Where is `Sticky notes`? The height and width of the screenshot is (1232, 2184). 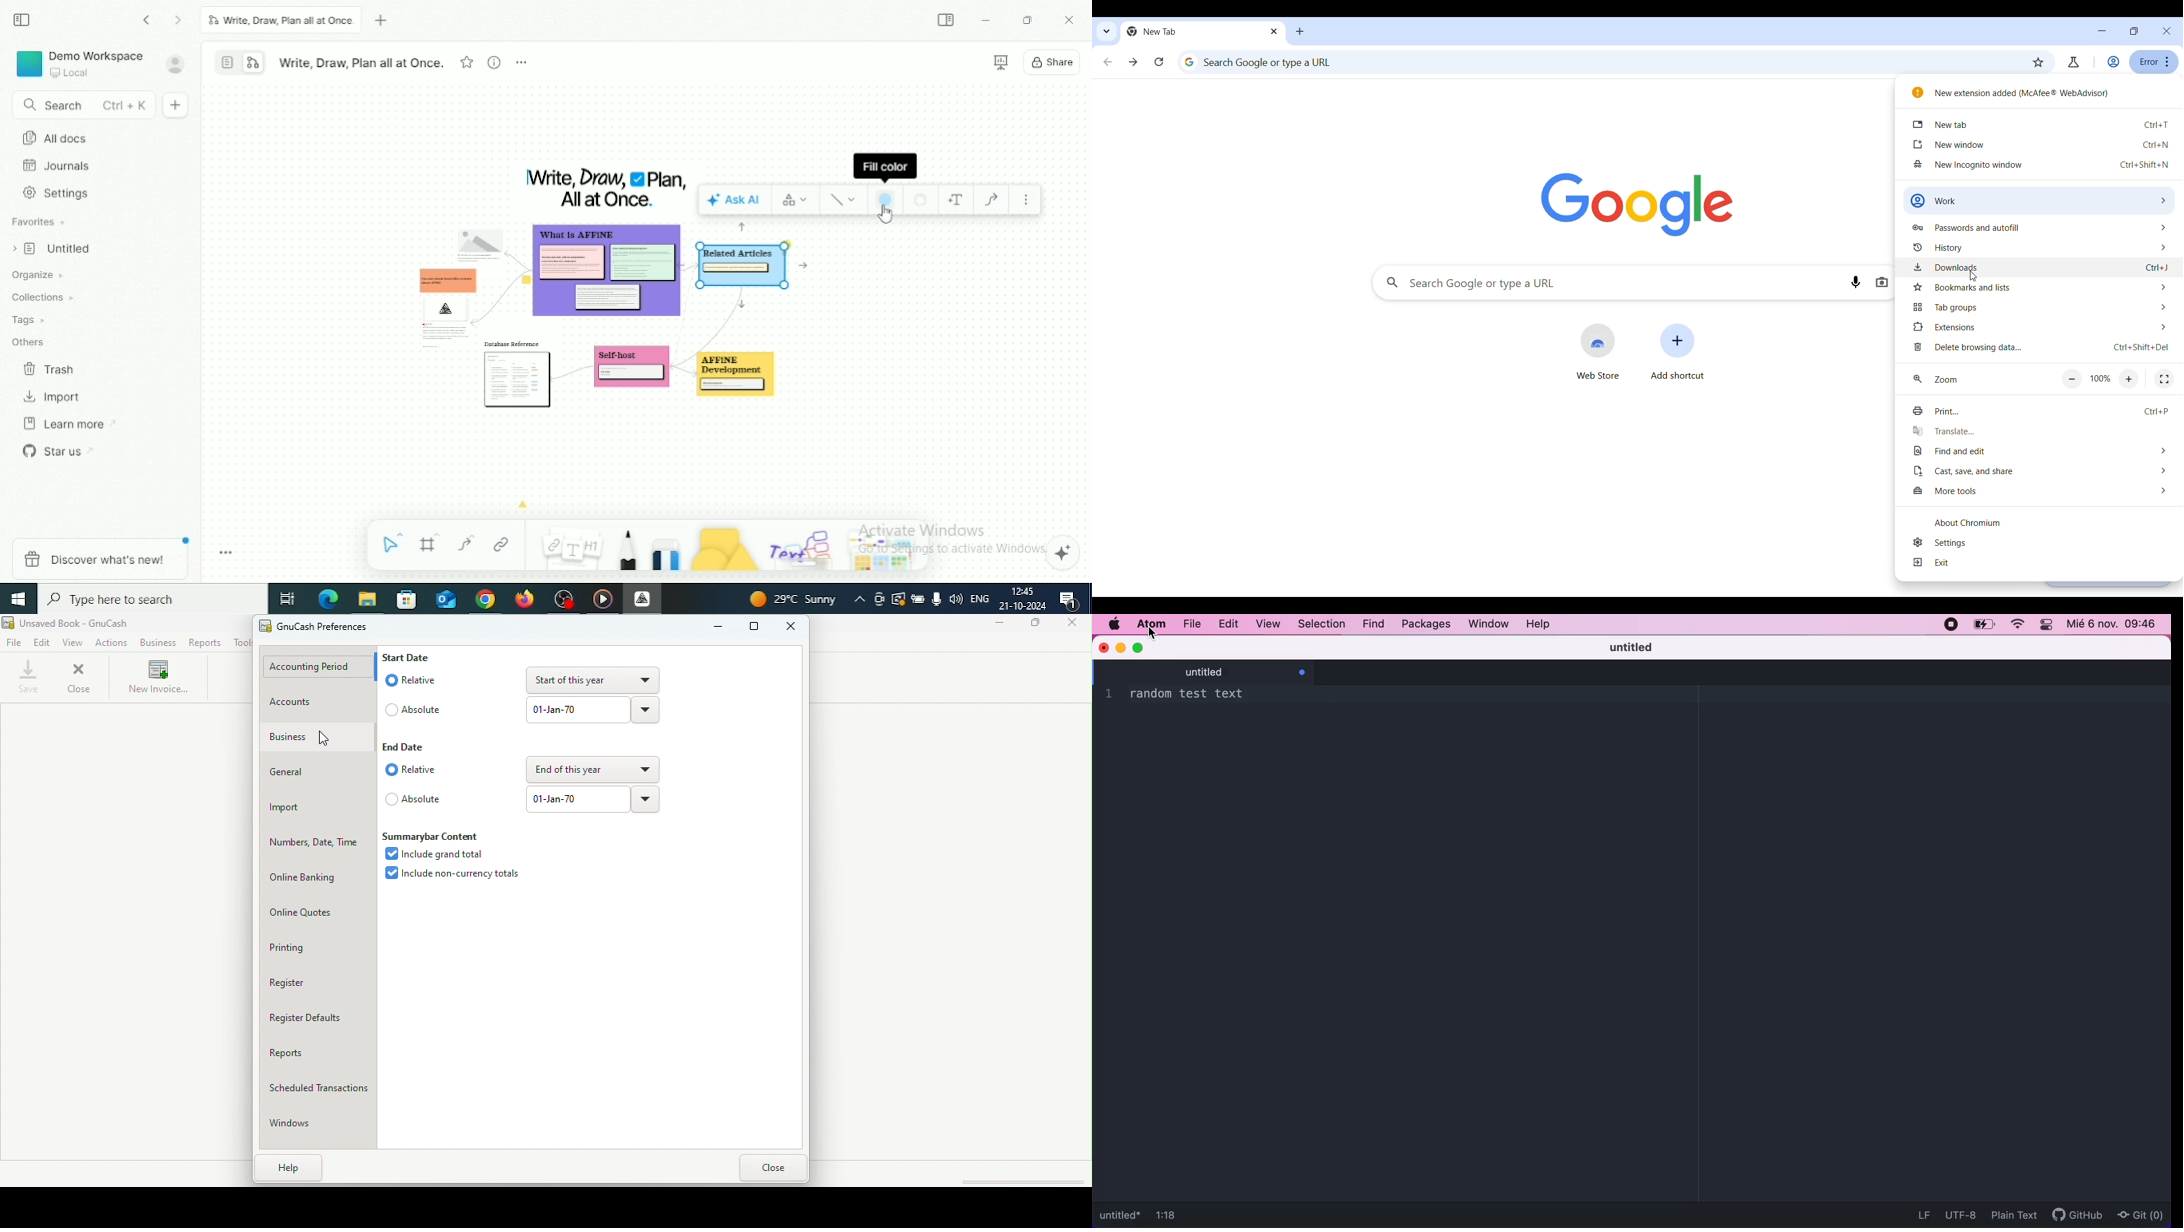 Sticky notes is located at coordinates (735, 372).